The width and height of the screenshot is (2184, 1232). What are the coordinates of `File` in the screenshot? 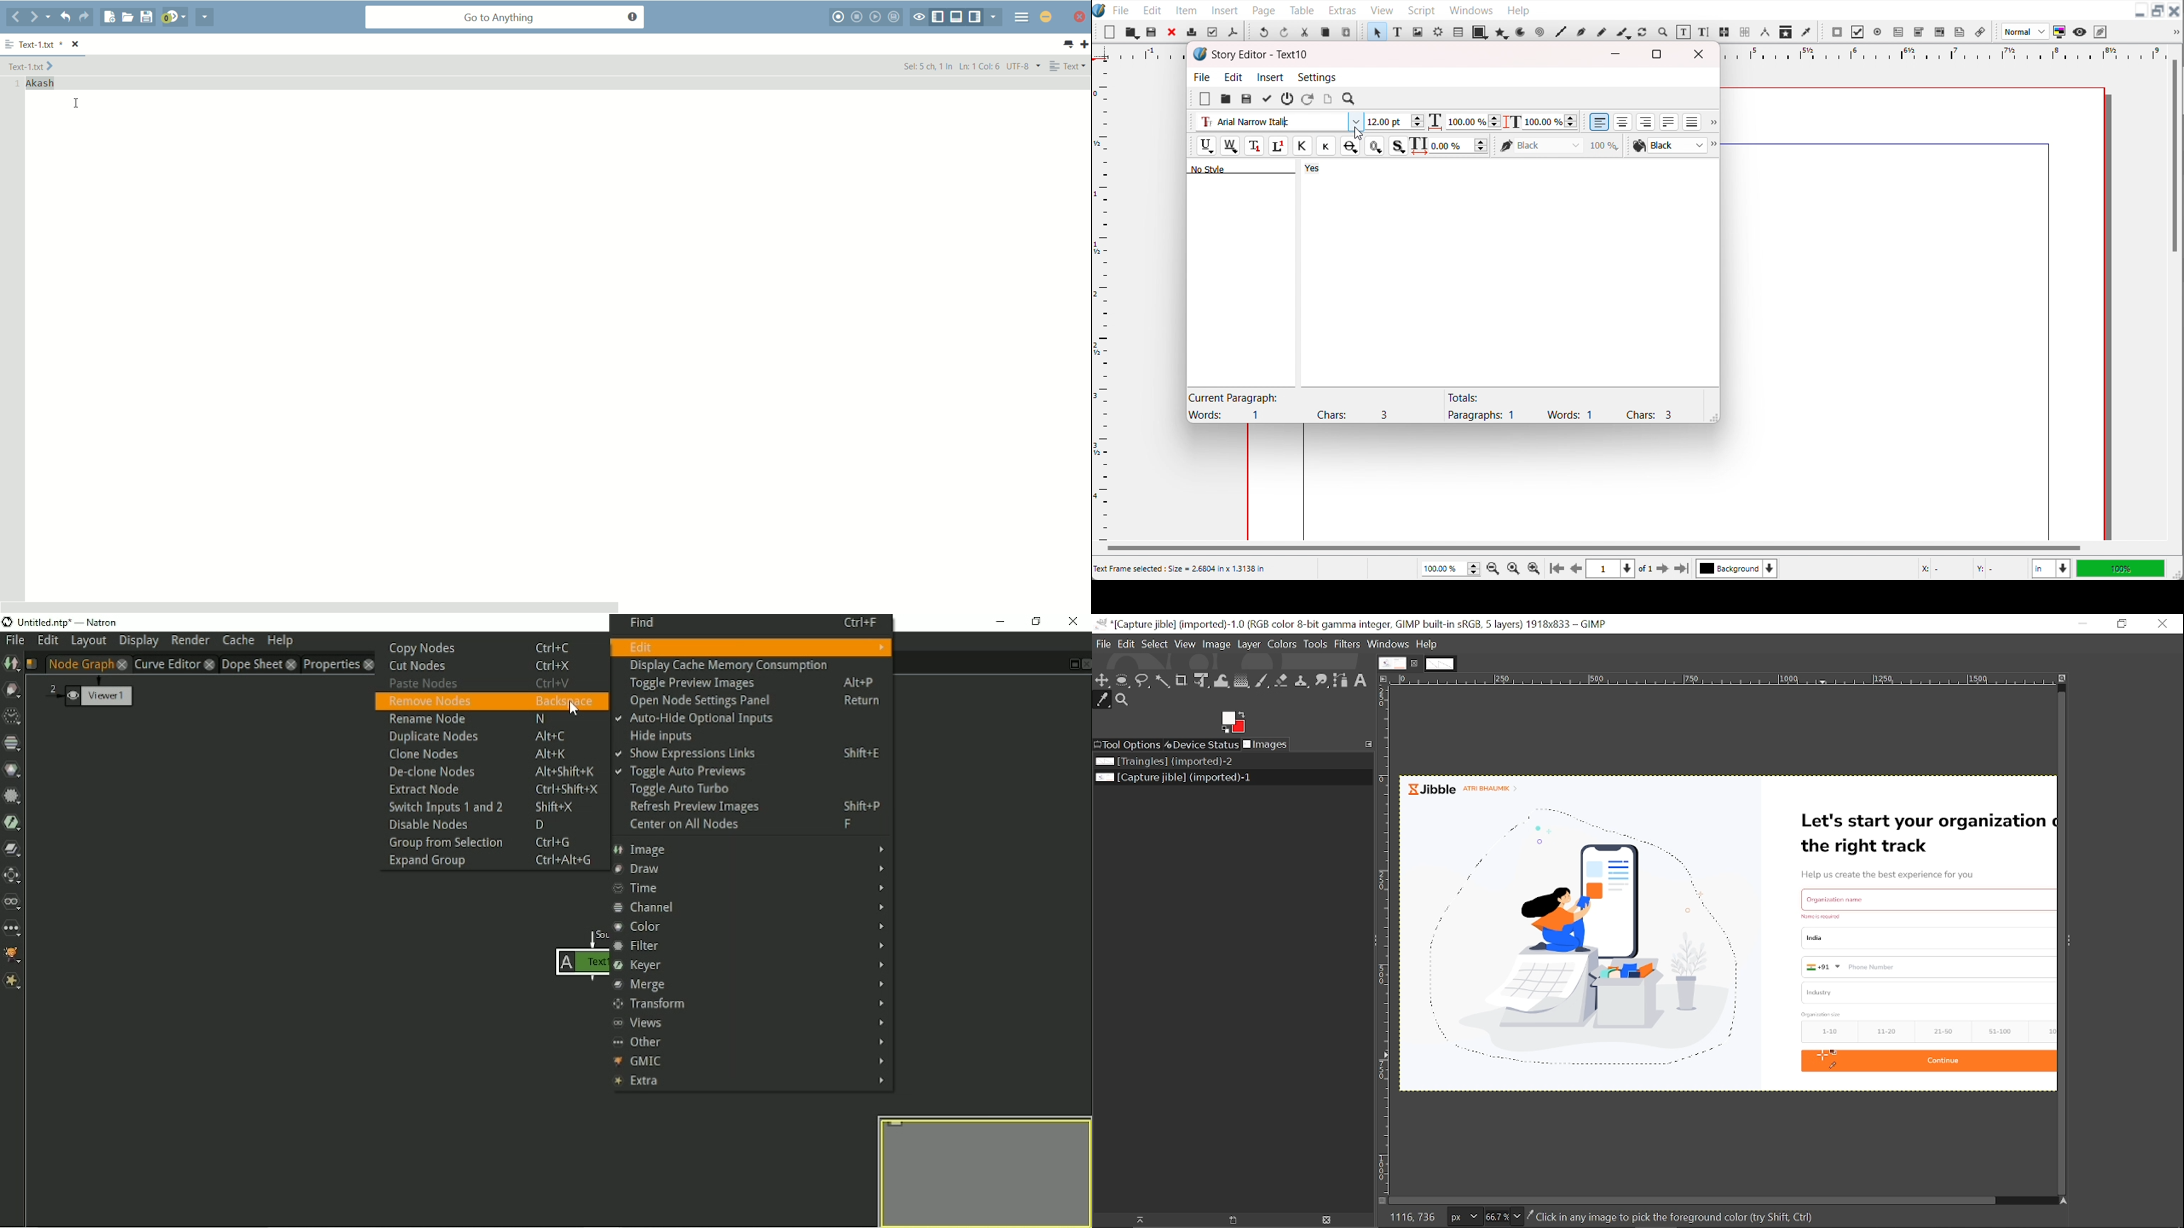 It's located at (14, 642).